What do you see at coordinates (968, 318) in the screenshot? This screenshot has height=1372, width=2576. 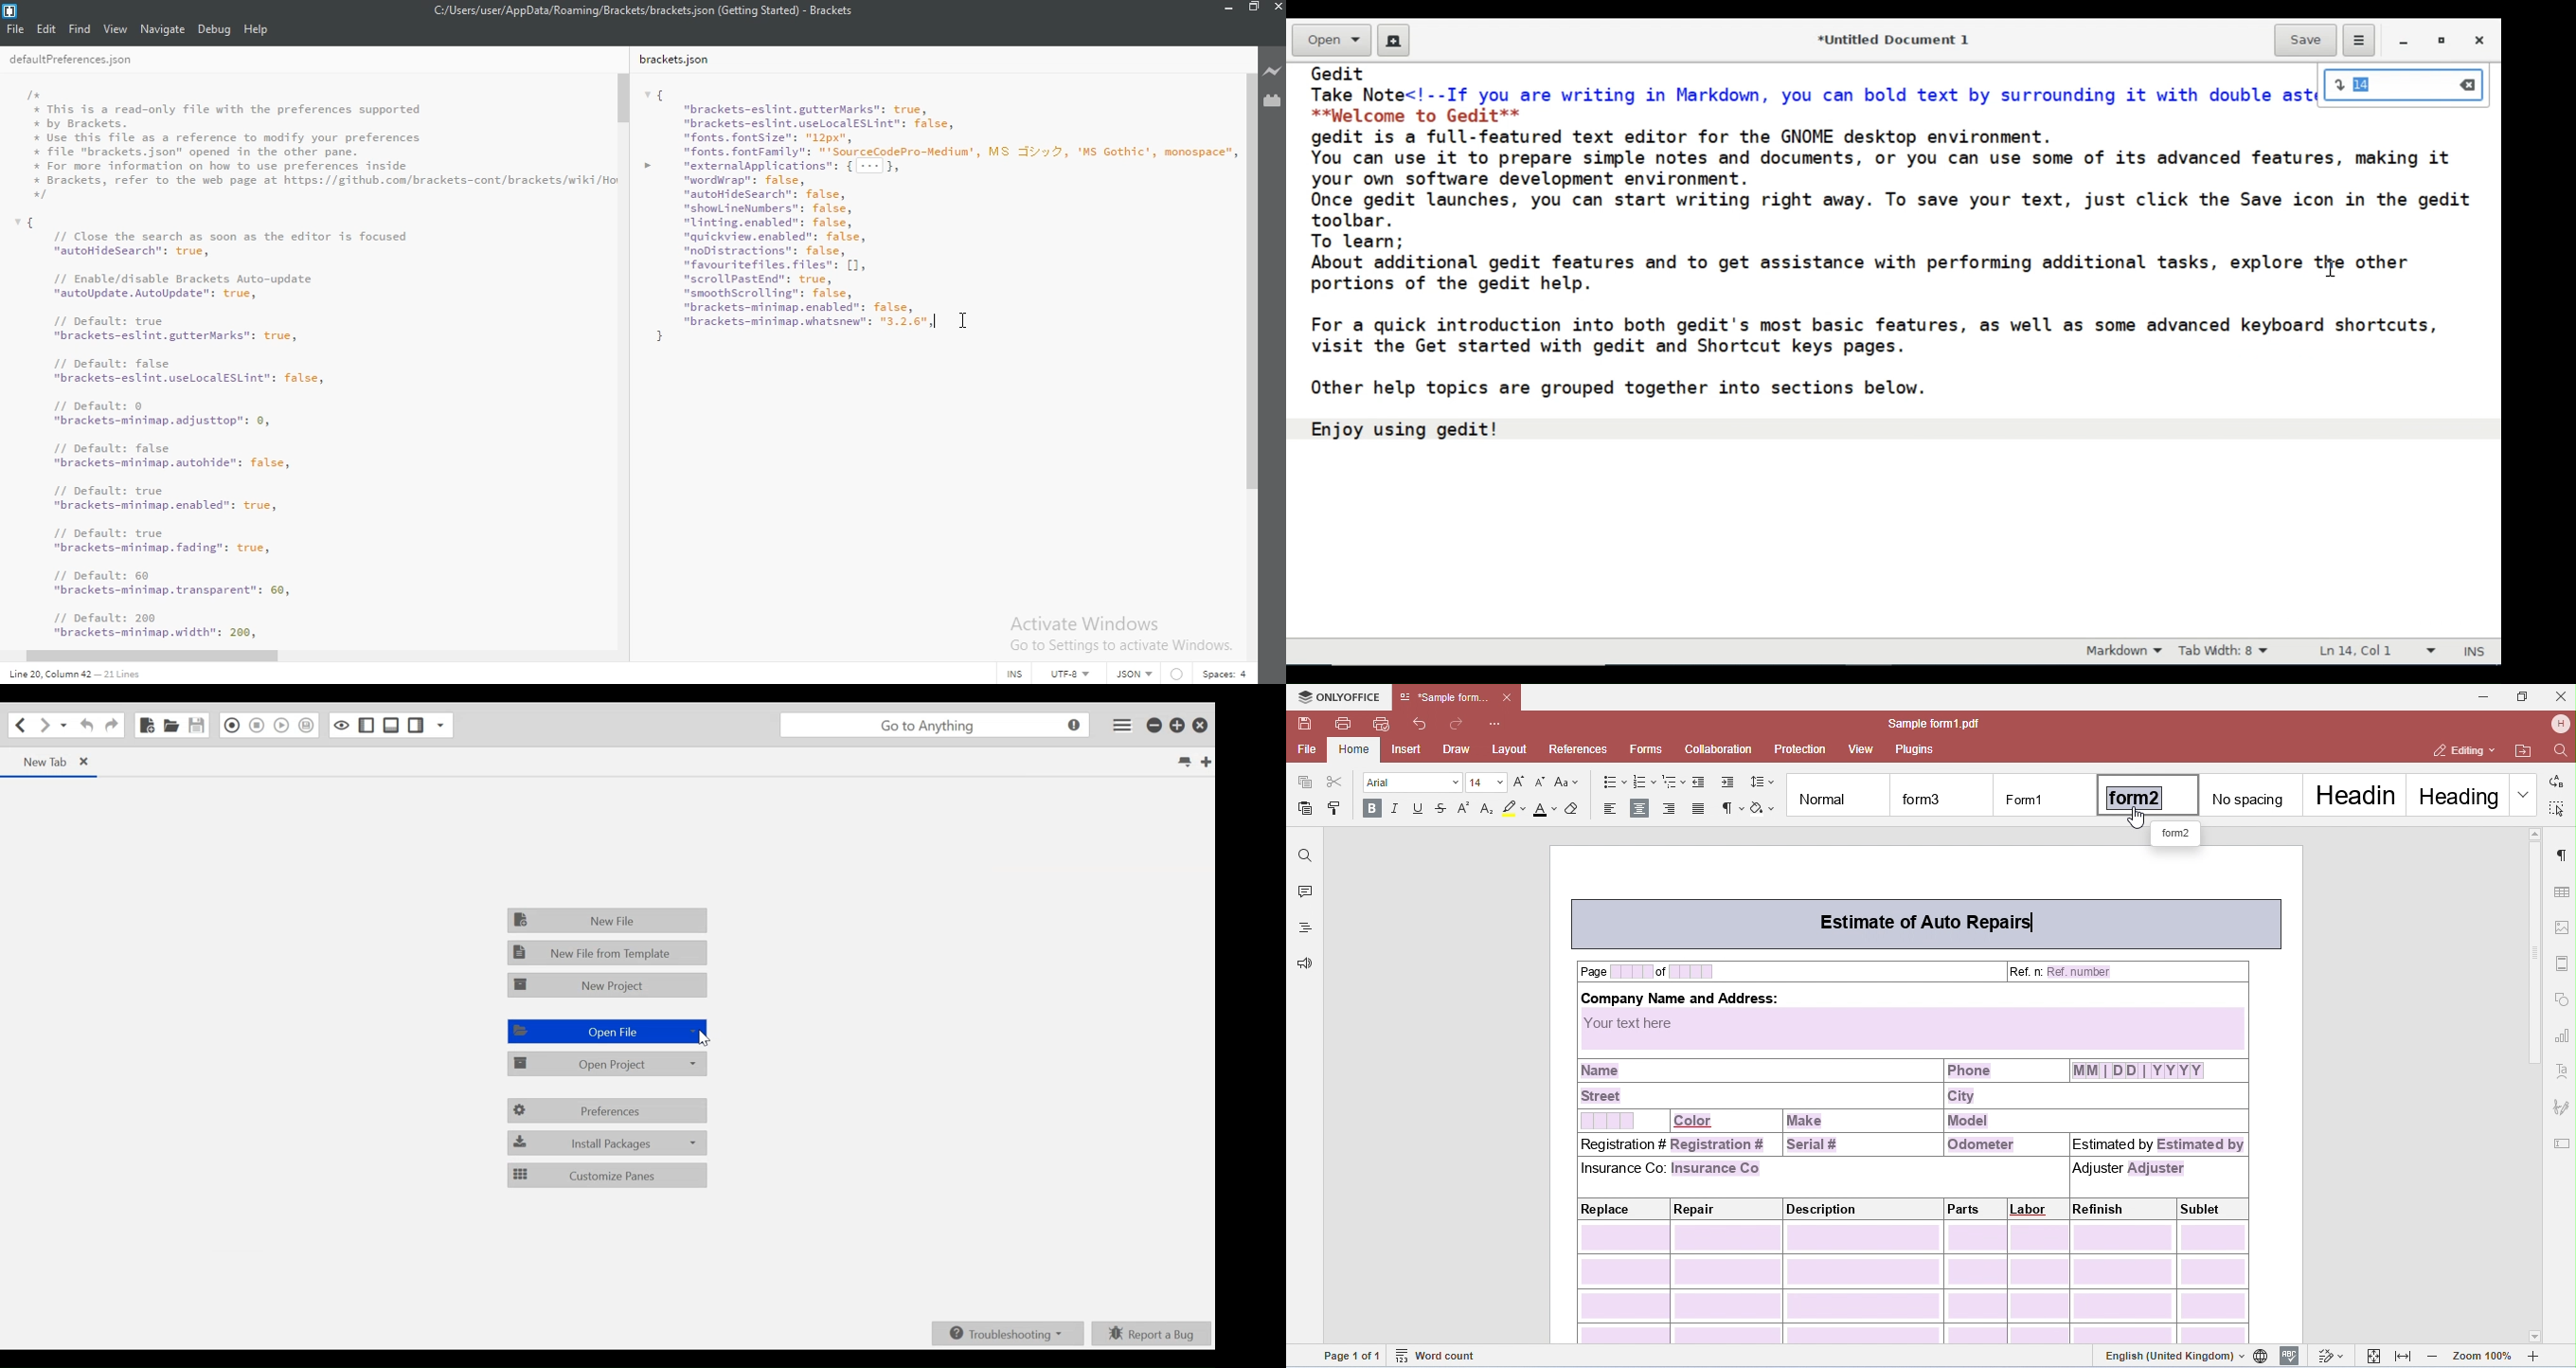 I see `cursor` at bounding box center [968, 318].